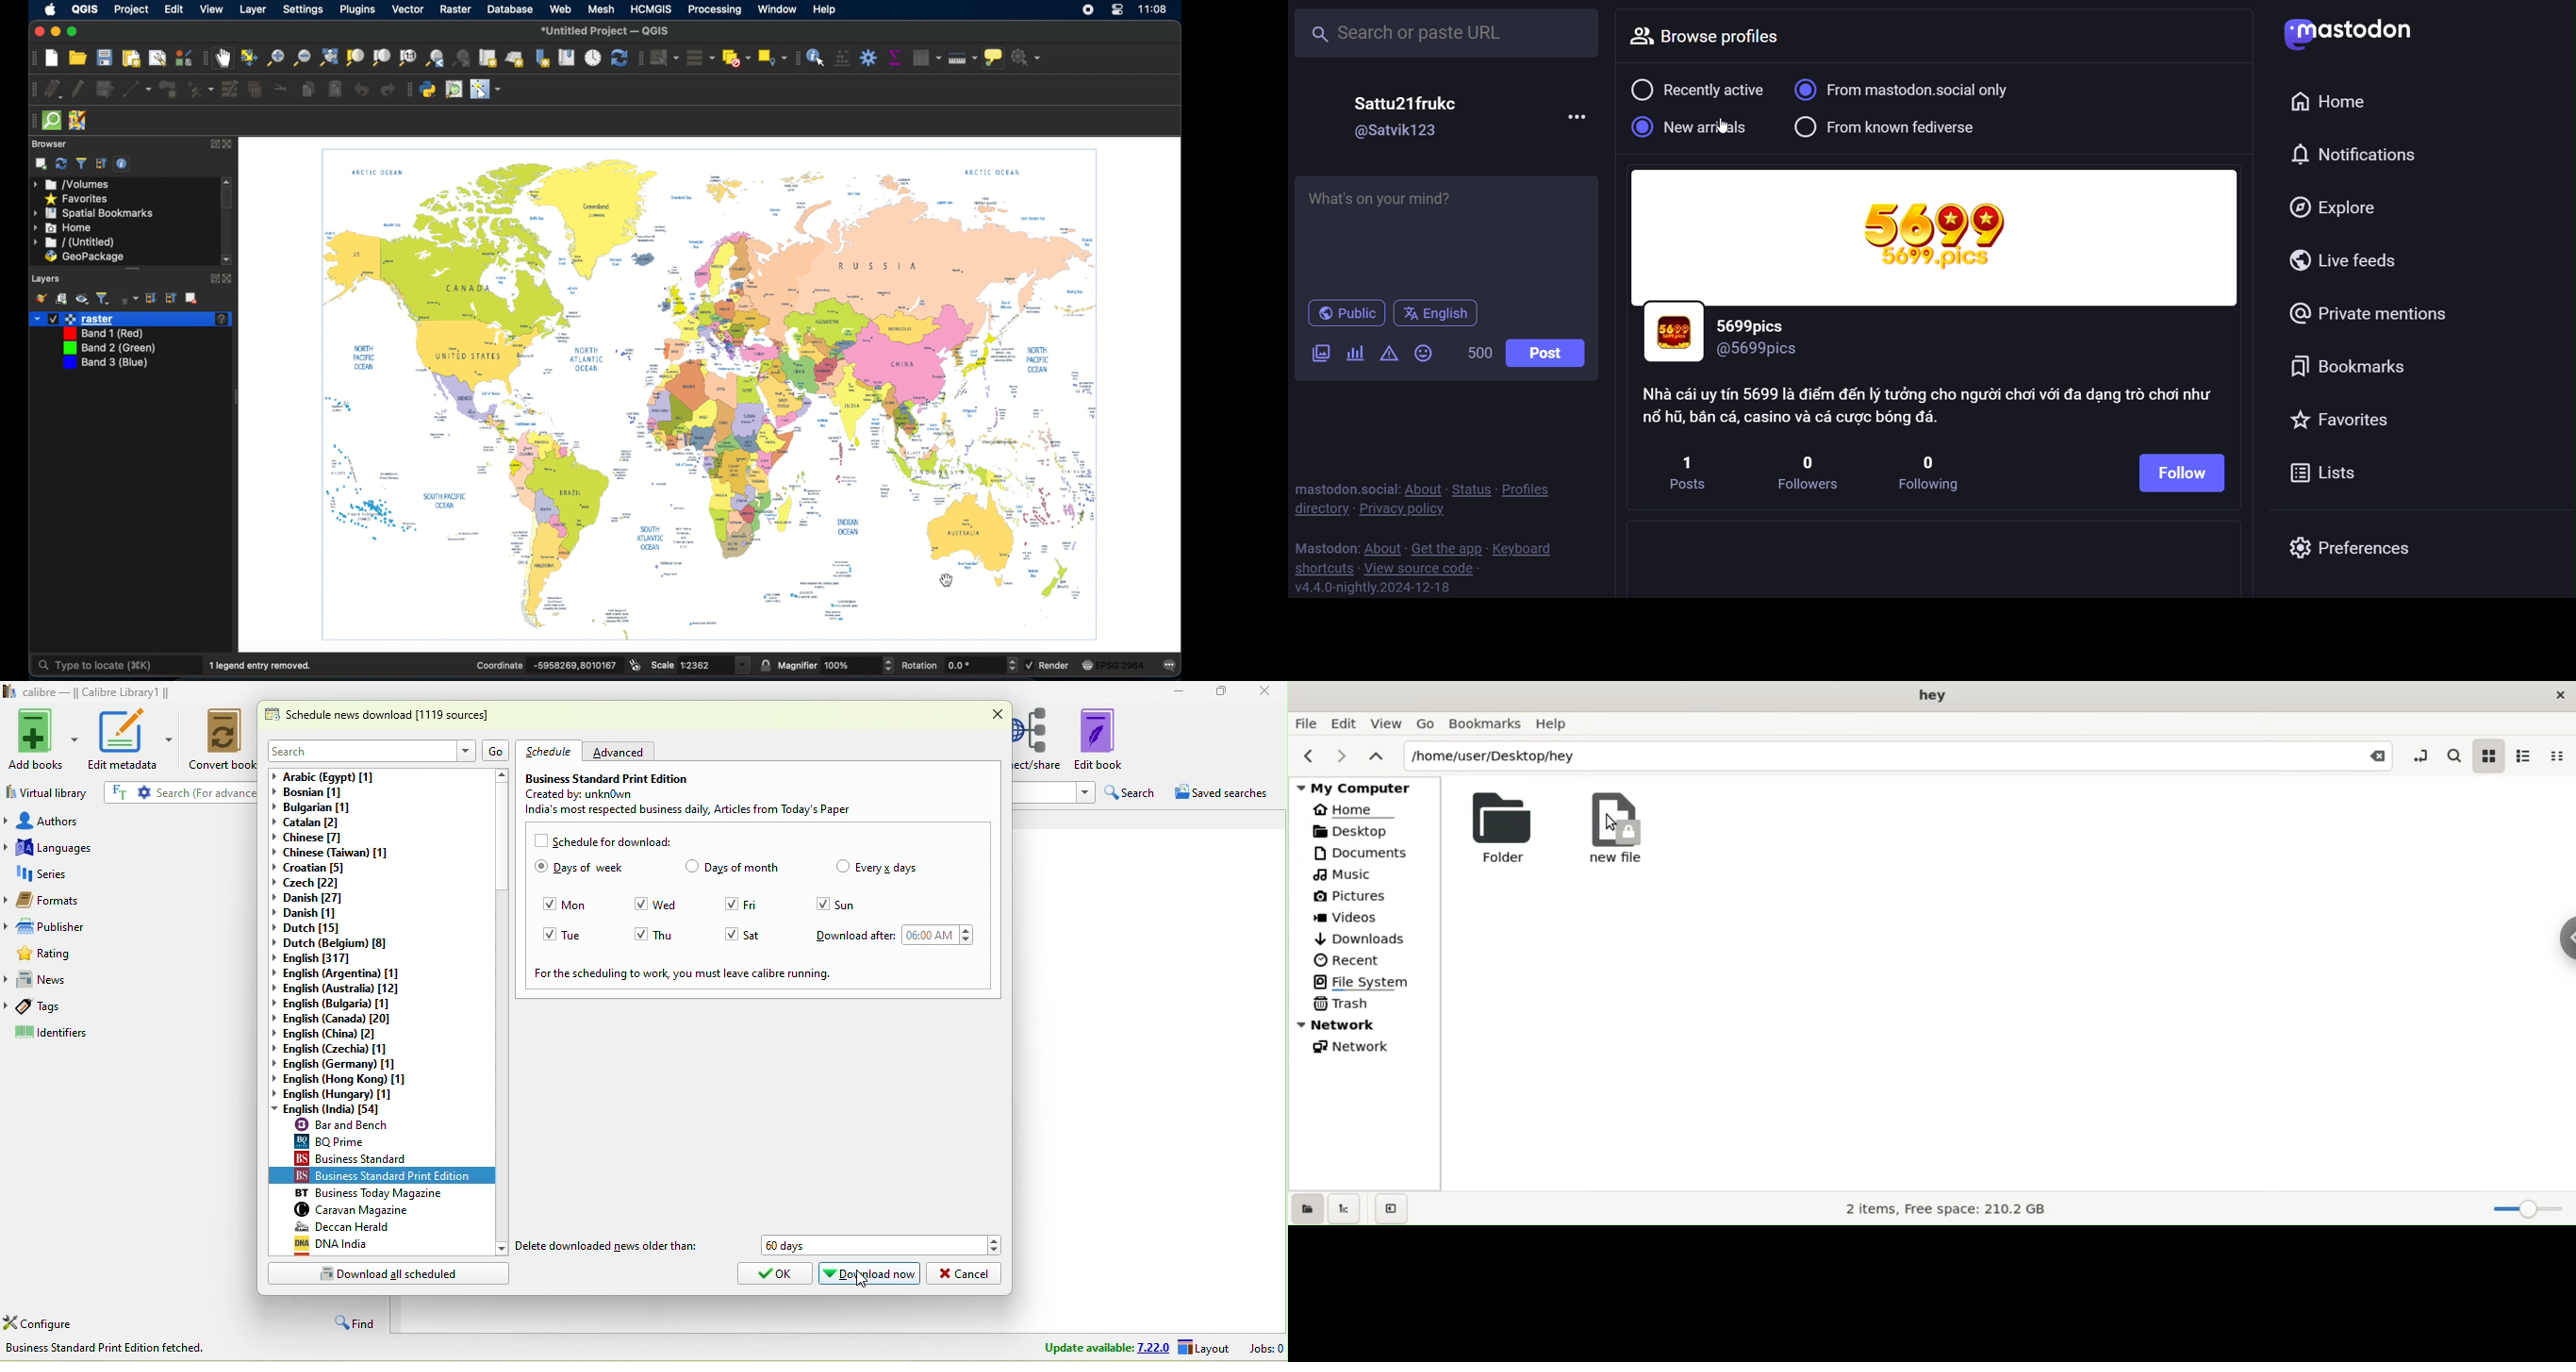  Describe the element at coordinates (1446, 232) in the screenshot. I see `post here` at that location.